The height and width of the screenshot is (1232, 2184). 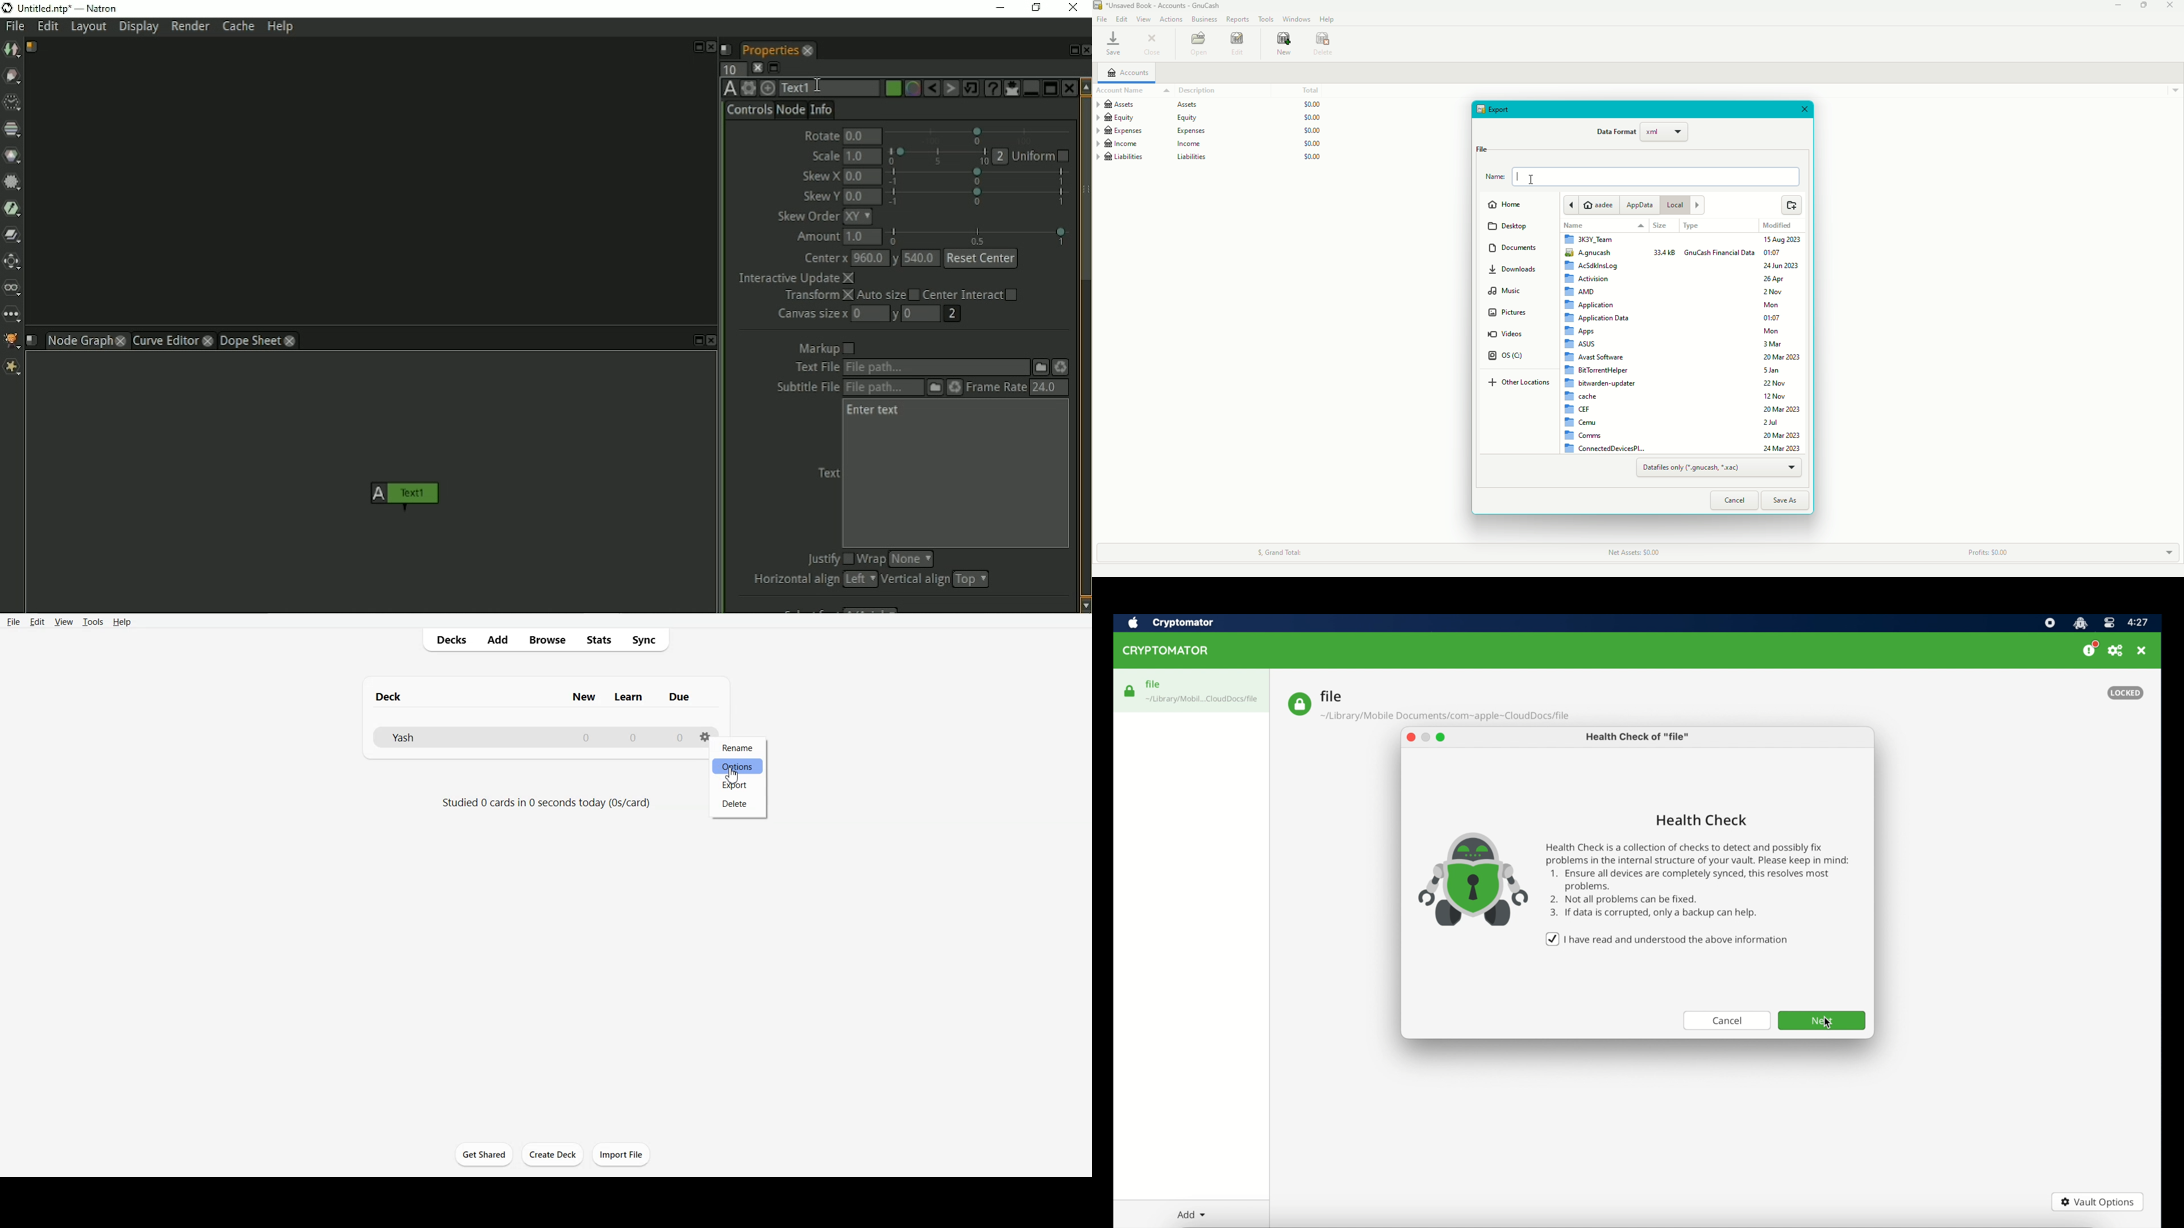 What do you see at coordinates (1509, 358) in the screenshot?
I see `OS` at bounding box center [1509, 358].